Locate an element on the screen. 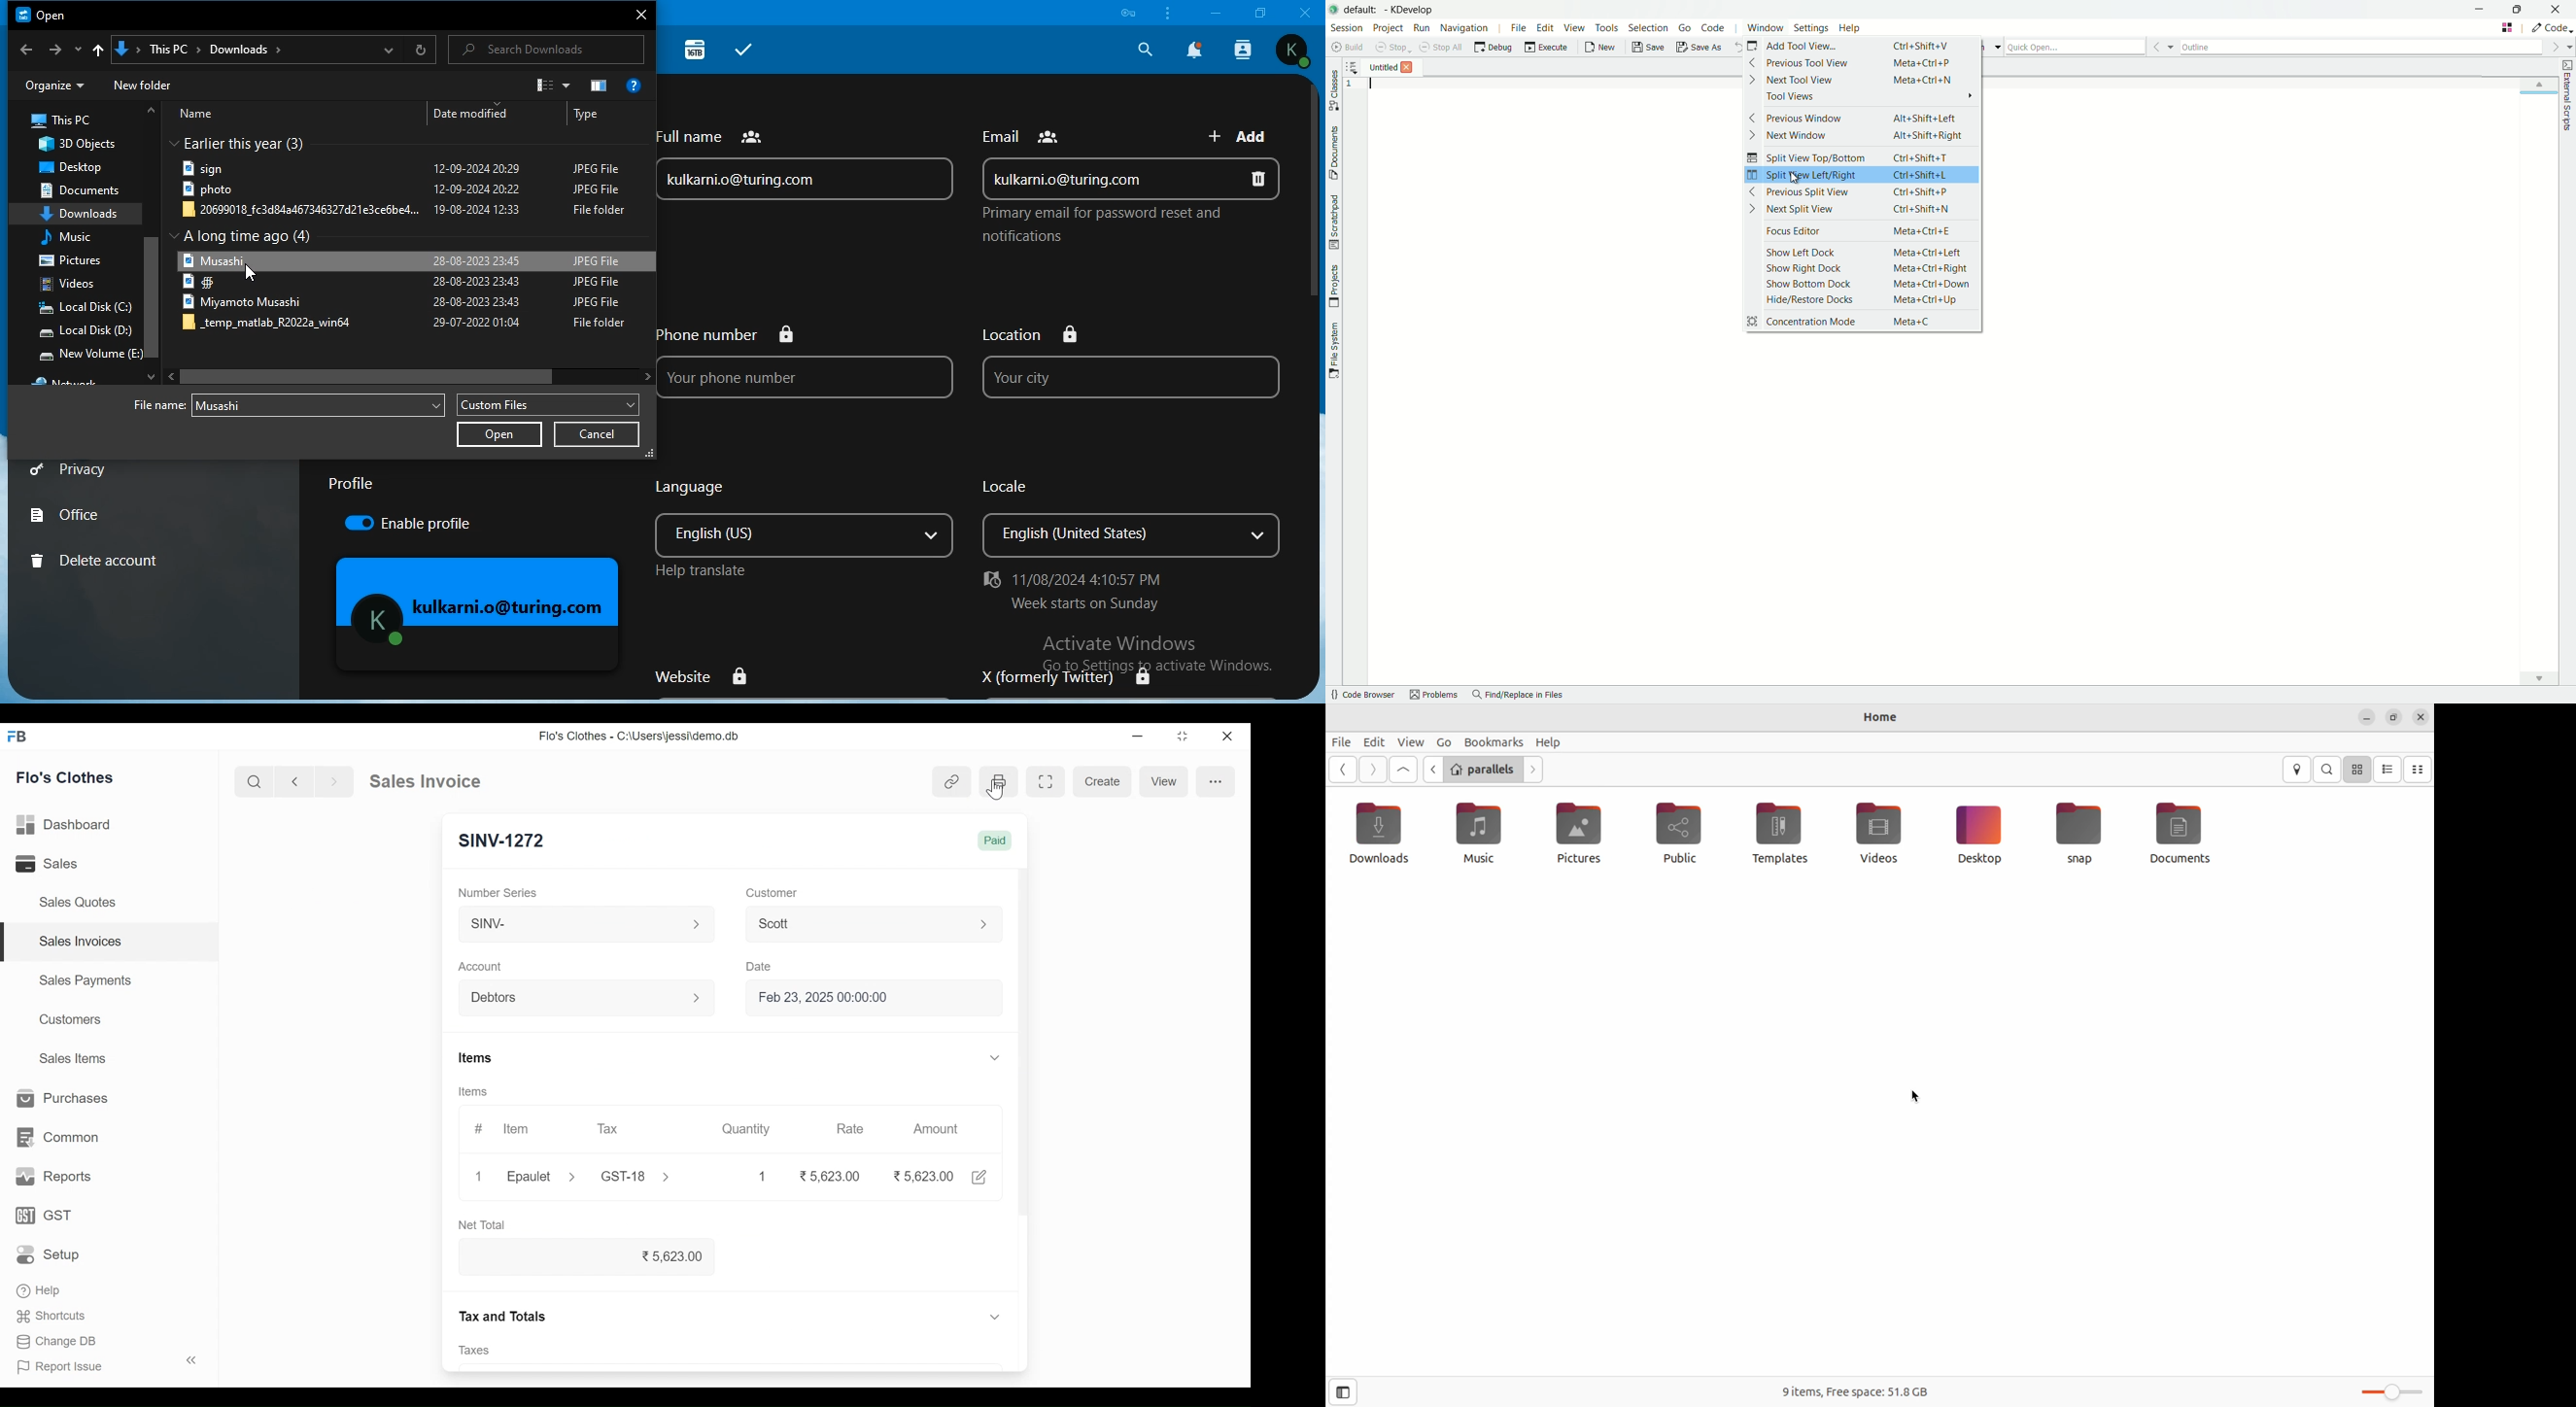 The width and height of the screenshot is (2576, 1428). Quantity is located at coordinates (748, 1130).